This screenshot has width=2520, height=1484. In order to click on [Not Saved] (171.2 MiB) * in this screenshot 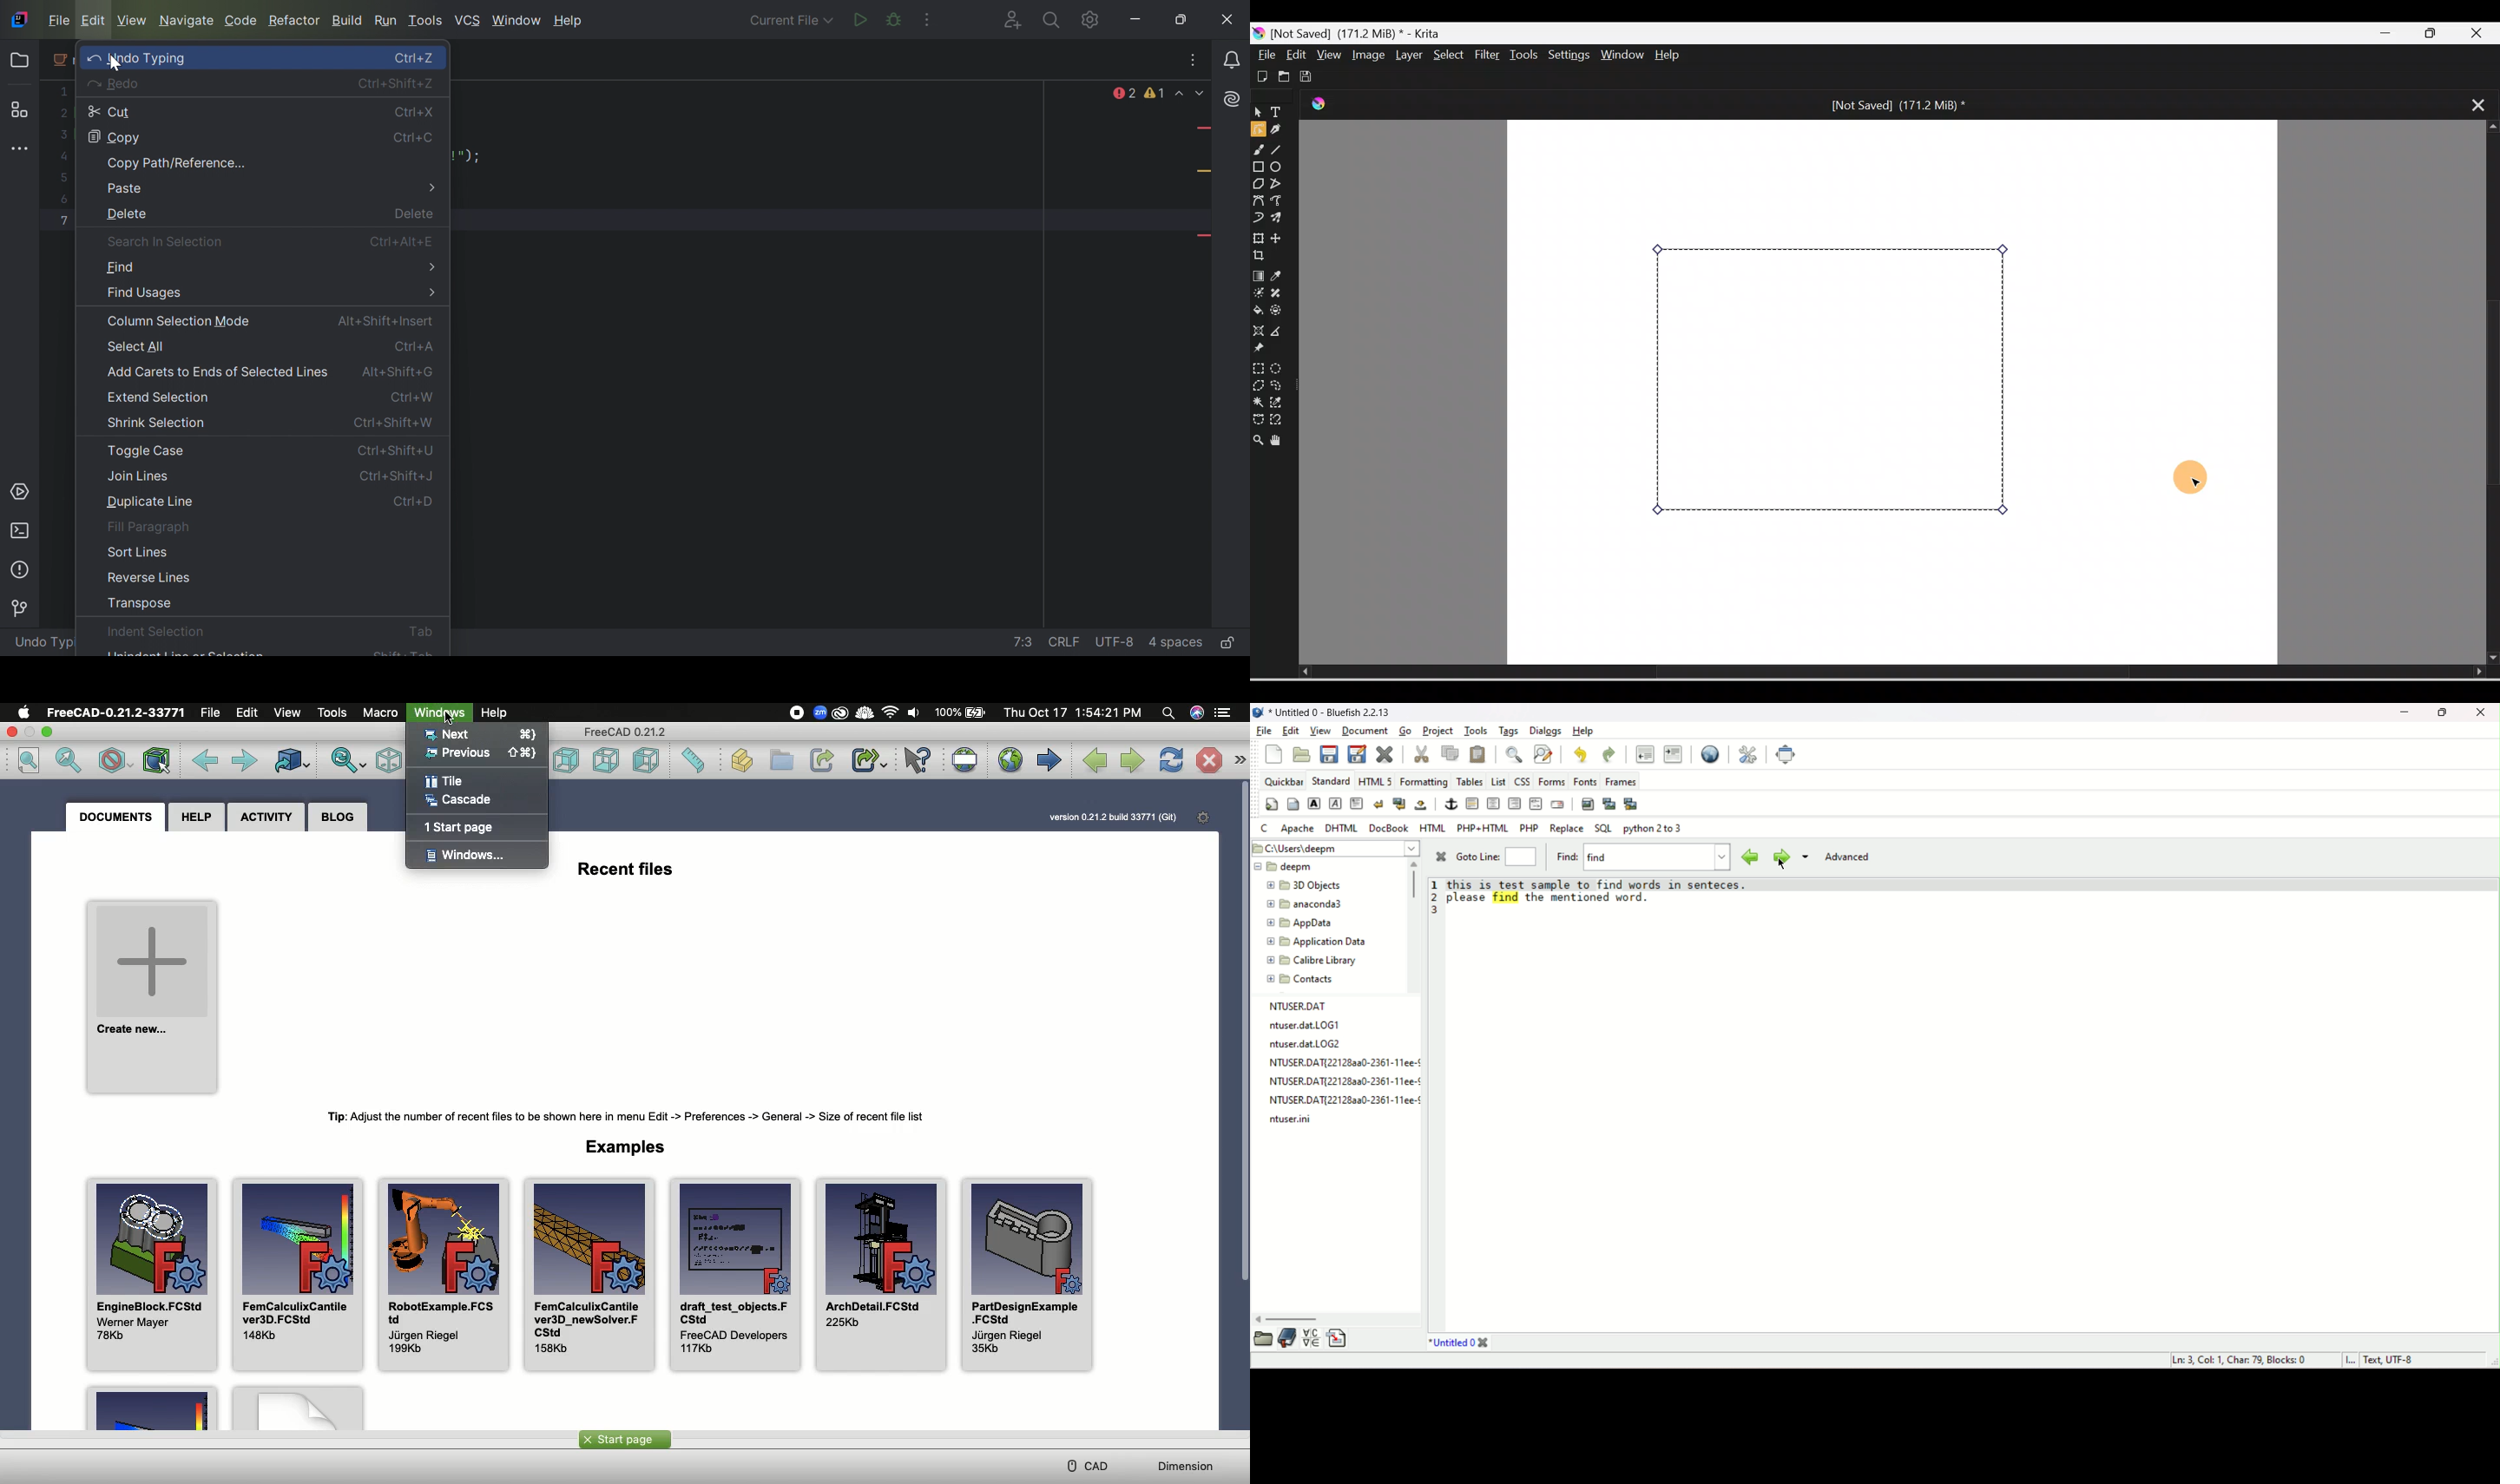, I will do `click(1896, 105)`.